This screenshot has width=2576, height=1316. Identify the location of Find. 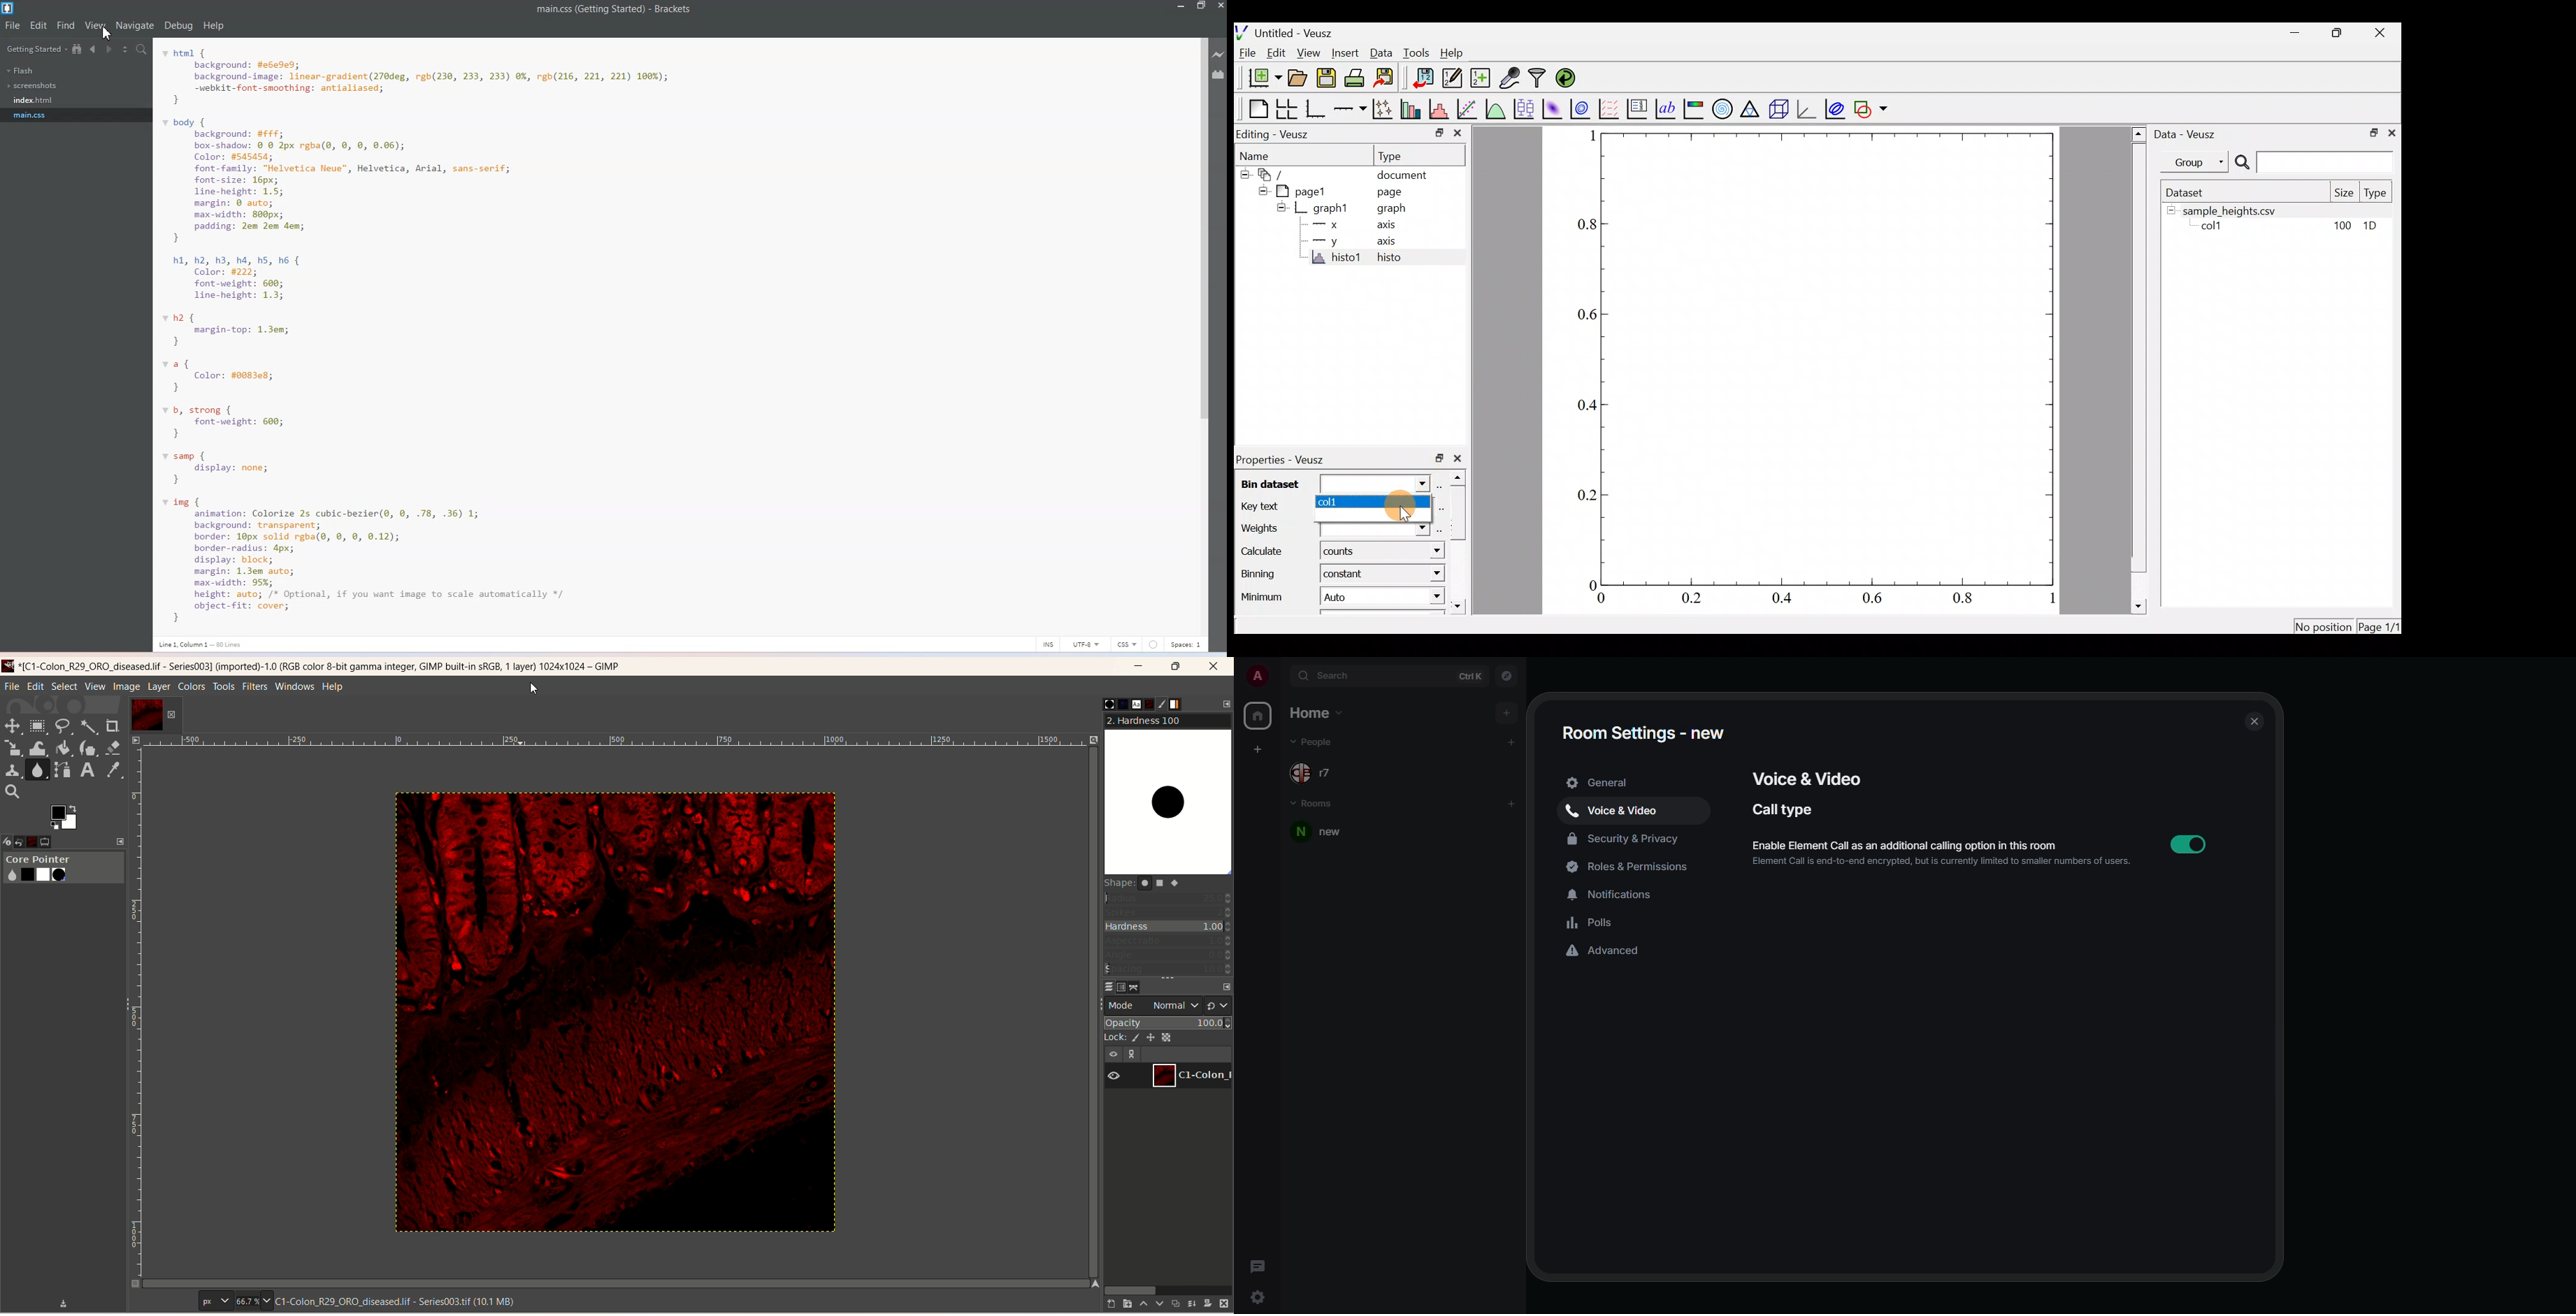
(66, 25).